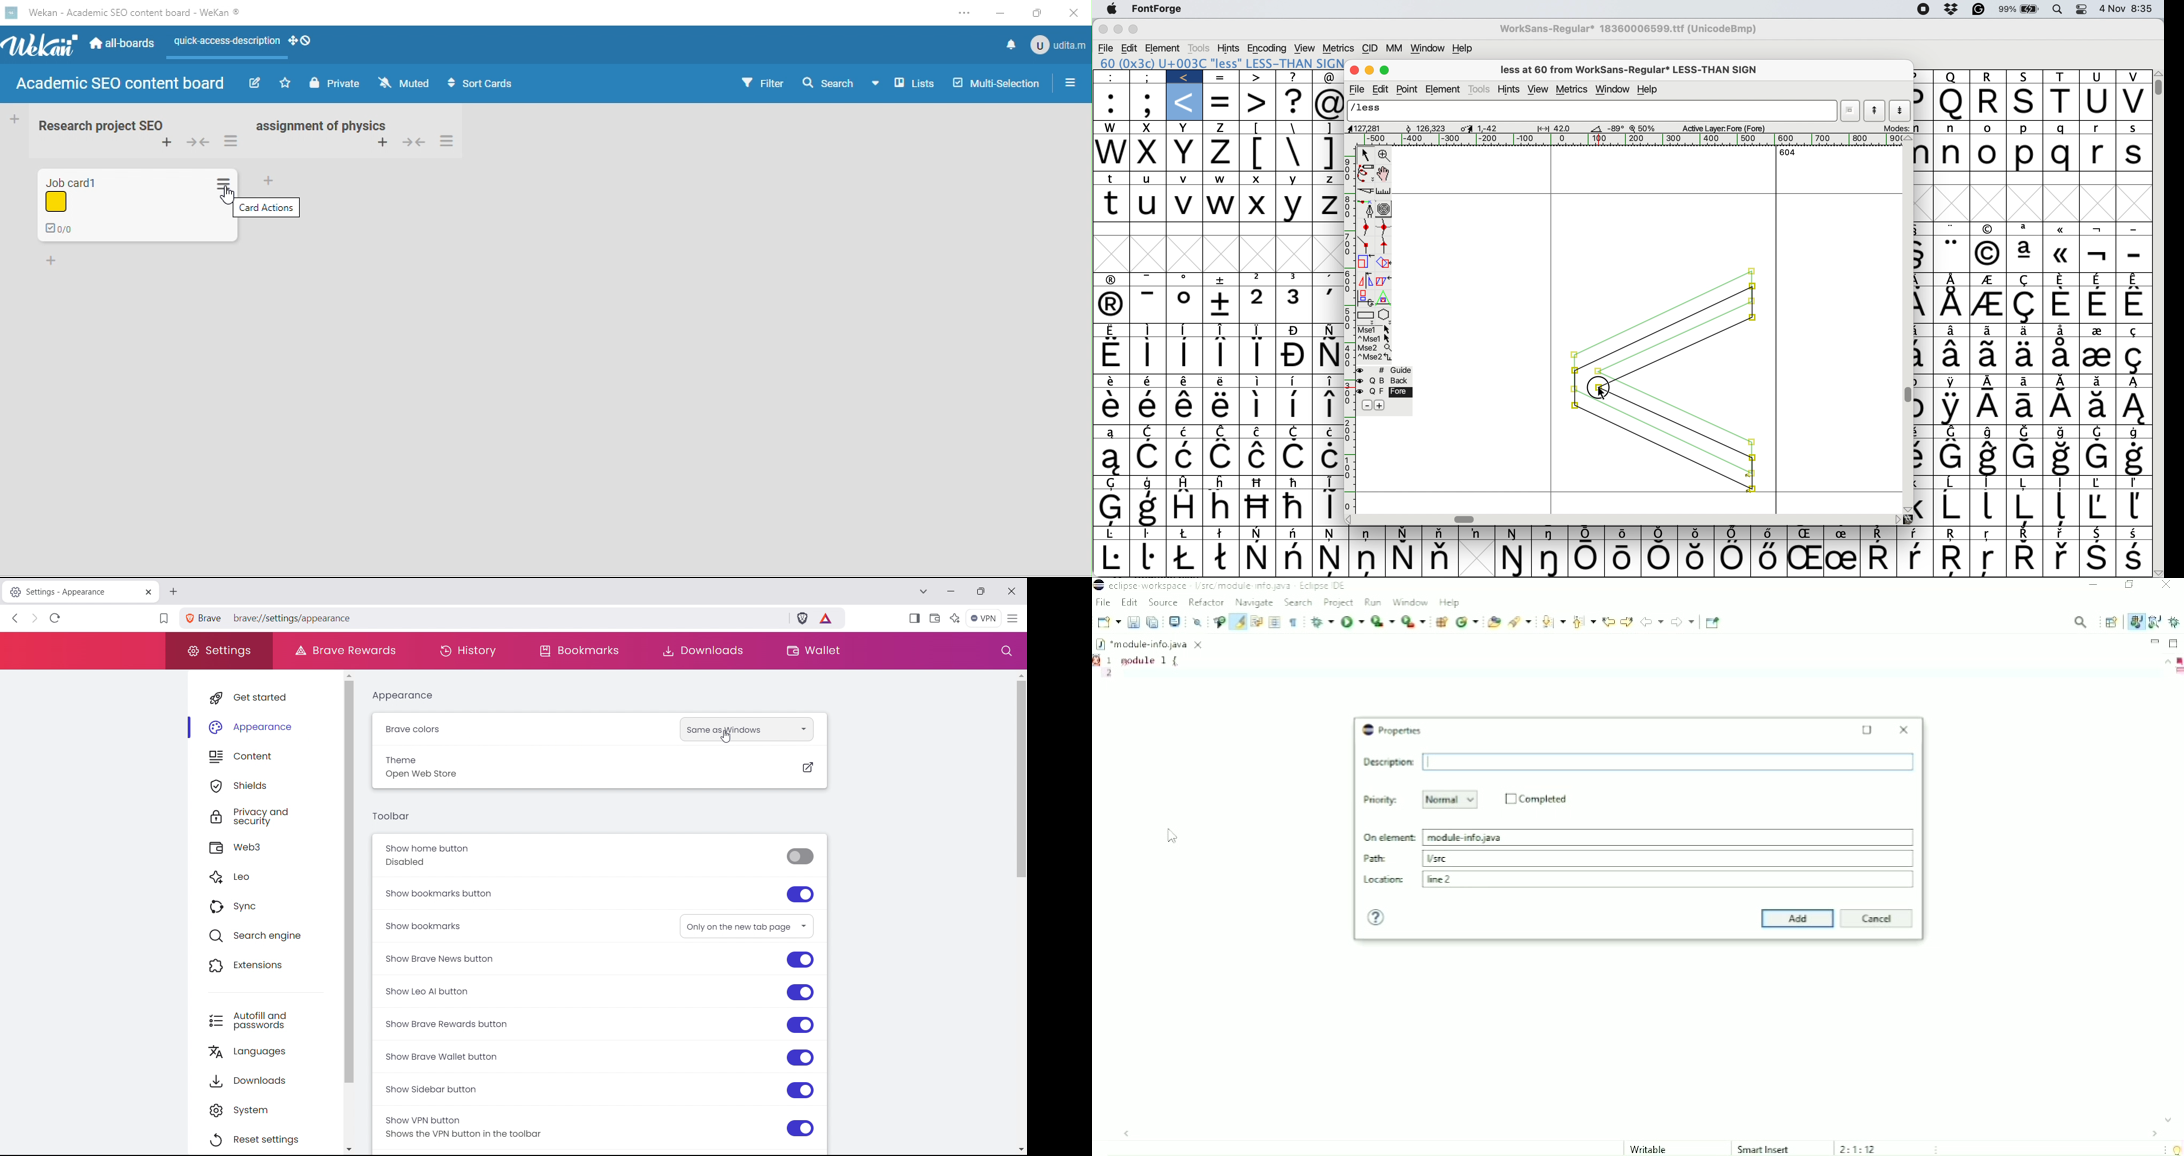 Image resolution: width=2184 pixels, height=1176 pixels. Describe the element at coordinates (1149, 128) in the screenshot. I see `x` at that location.